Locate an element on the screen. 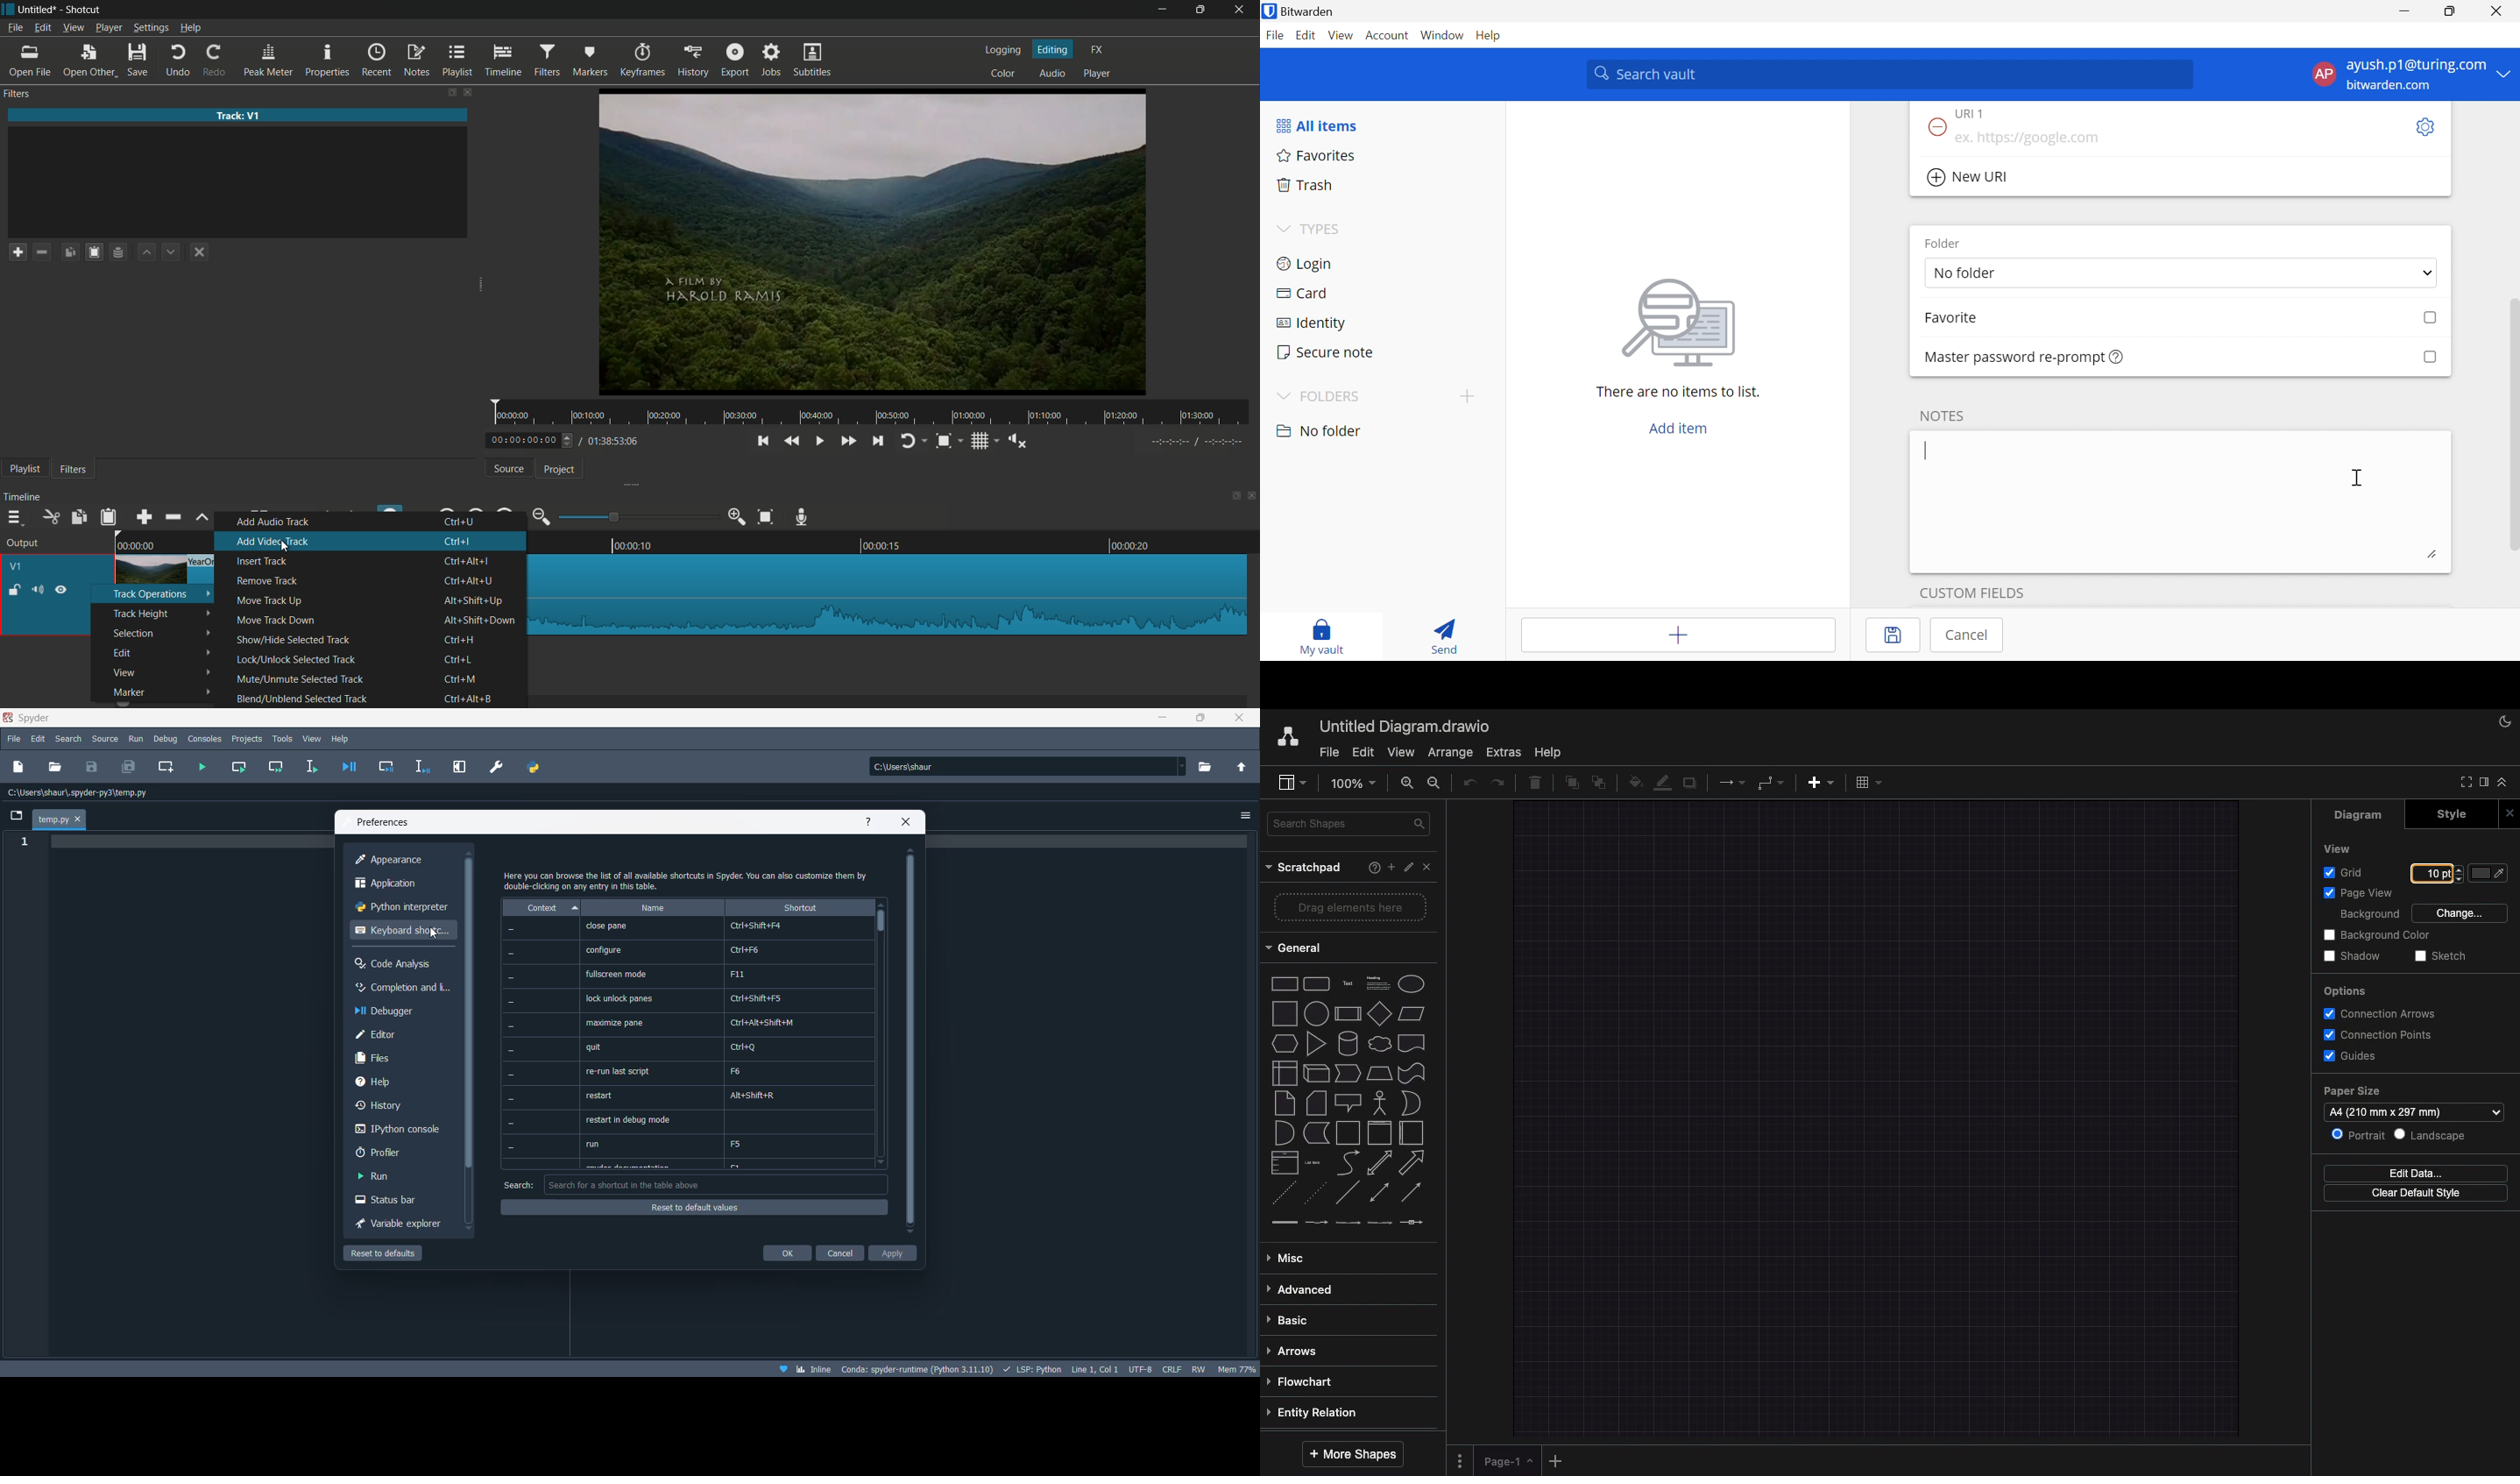 The width and height of the screenshot is (2520, 1484). key shortcut is located at coordinates (457, 542).